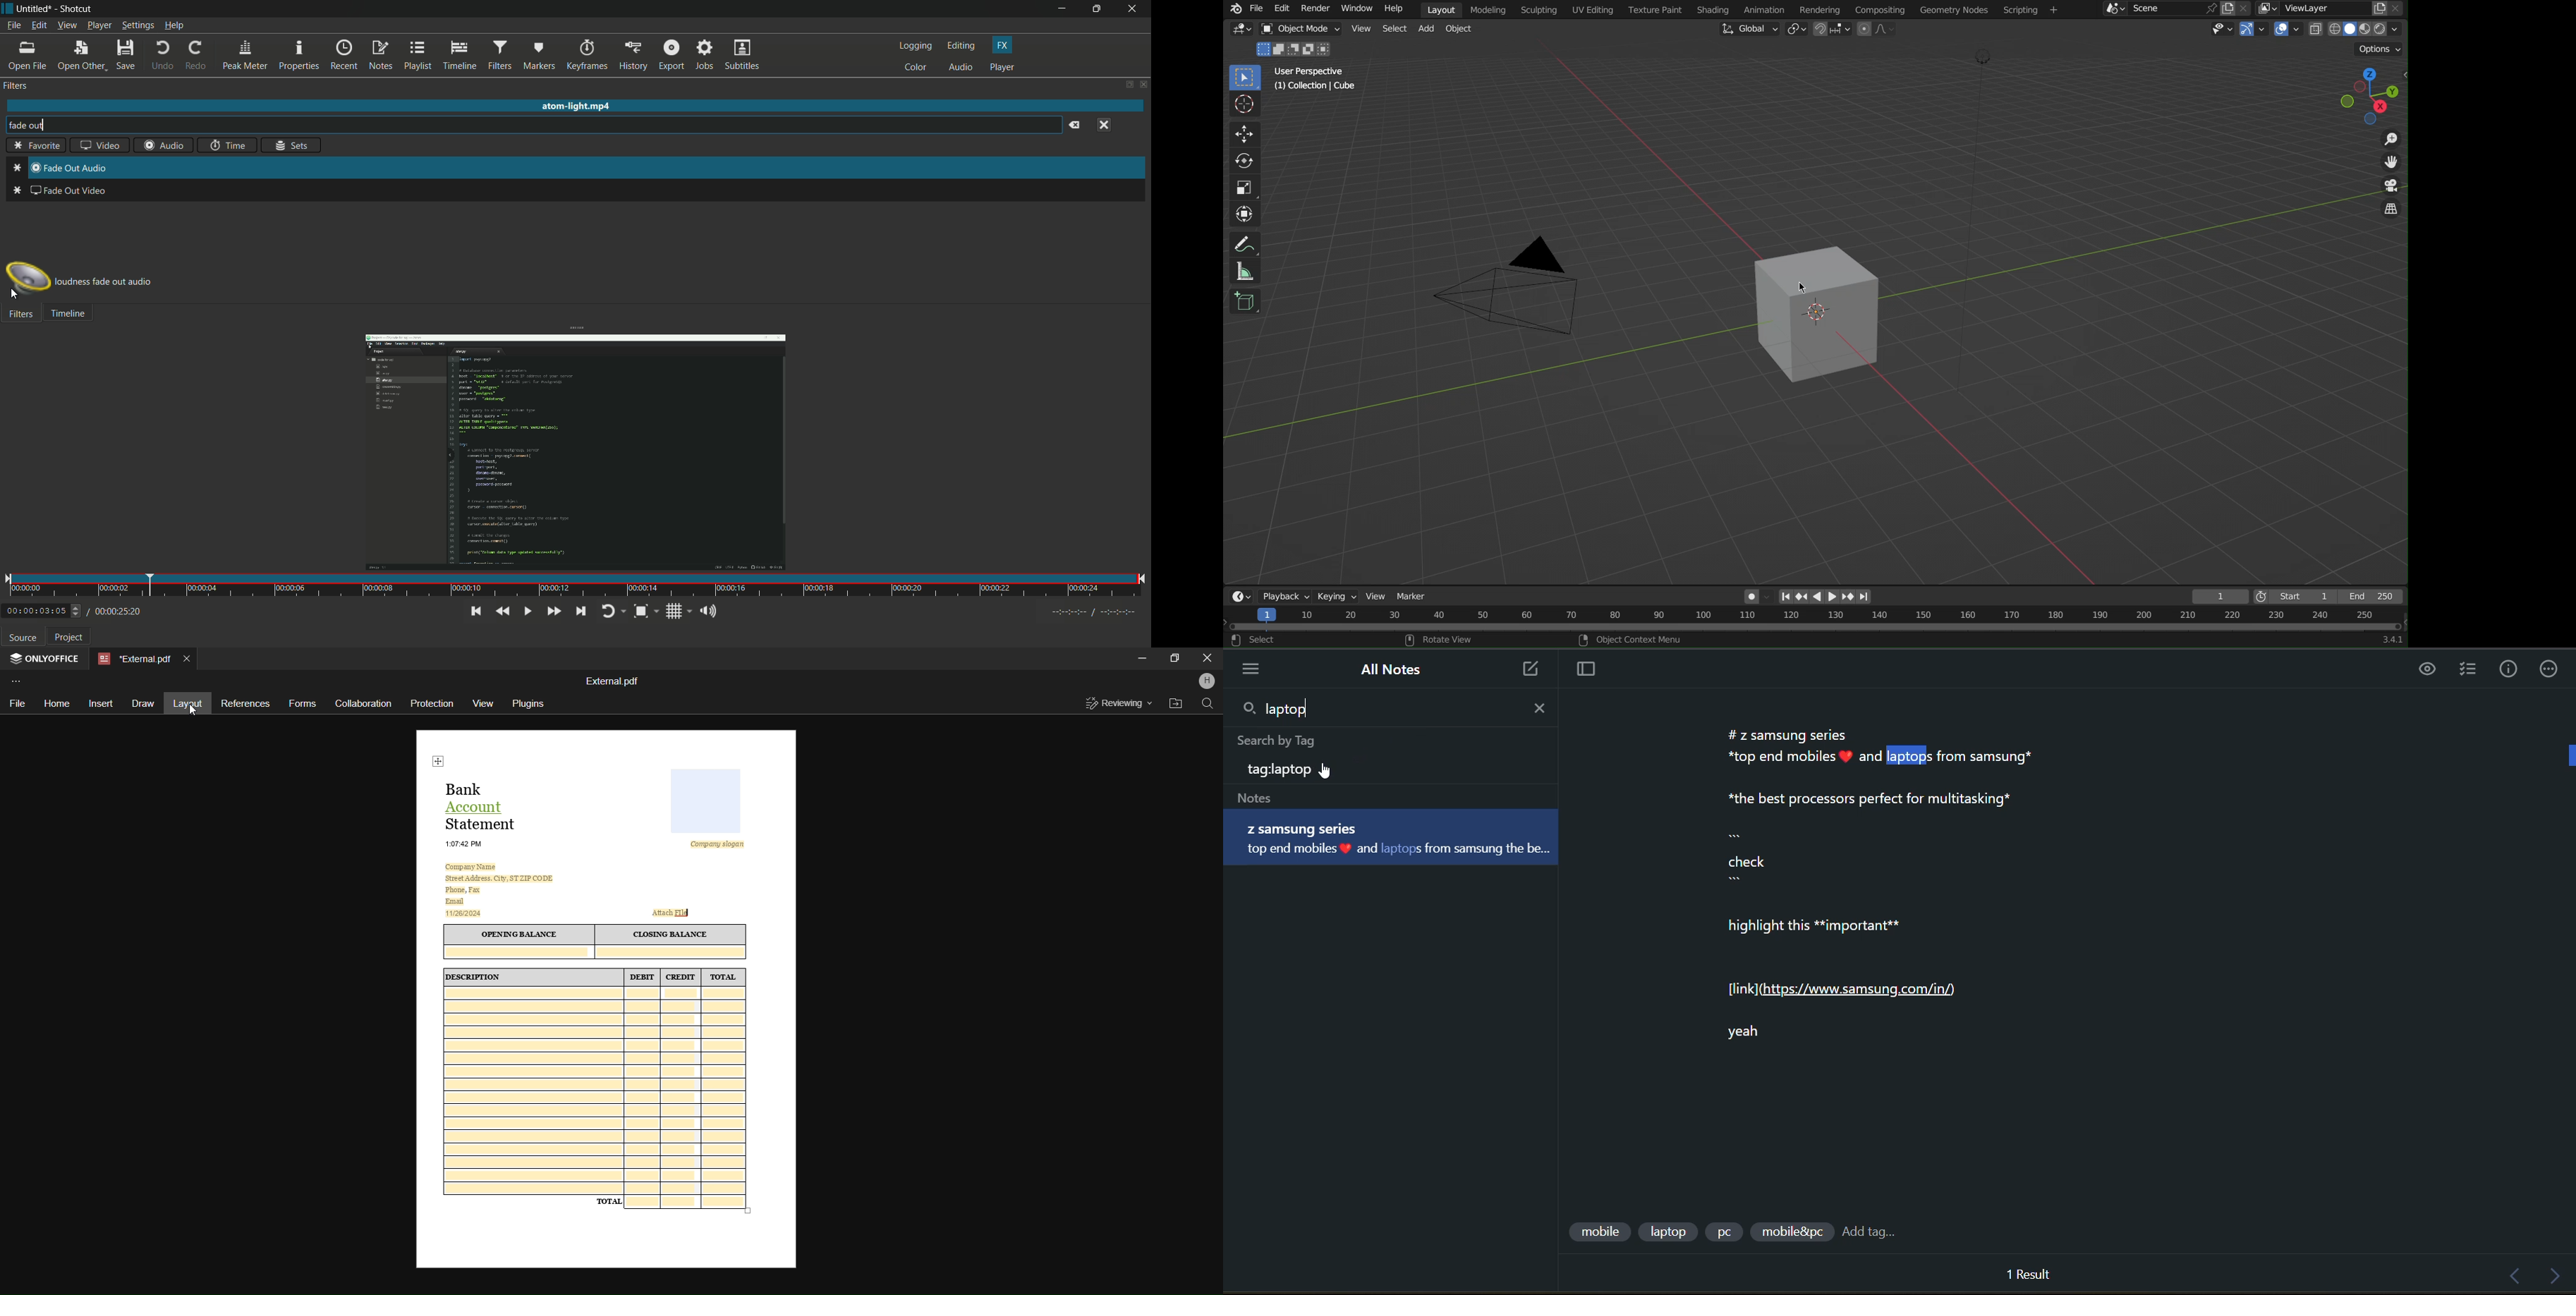 The image size is (2576, 1316). Describe the element at coordinates (2220, 594) in the screenshot. I see `1` at that location.